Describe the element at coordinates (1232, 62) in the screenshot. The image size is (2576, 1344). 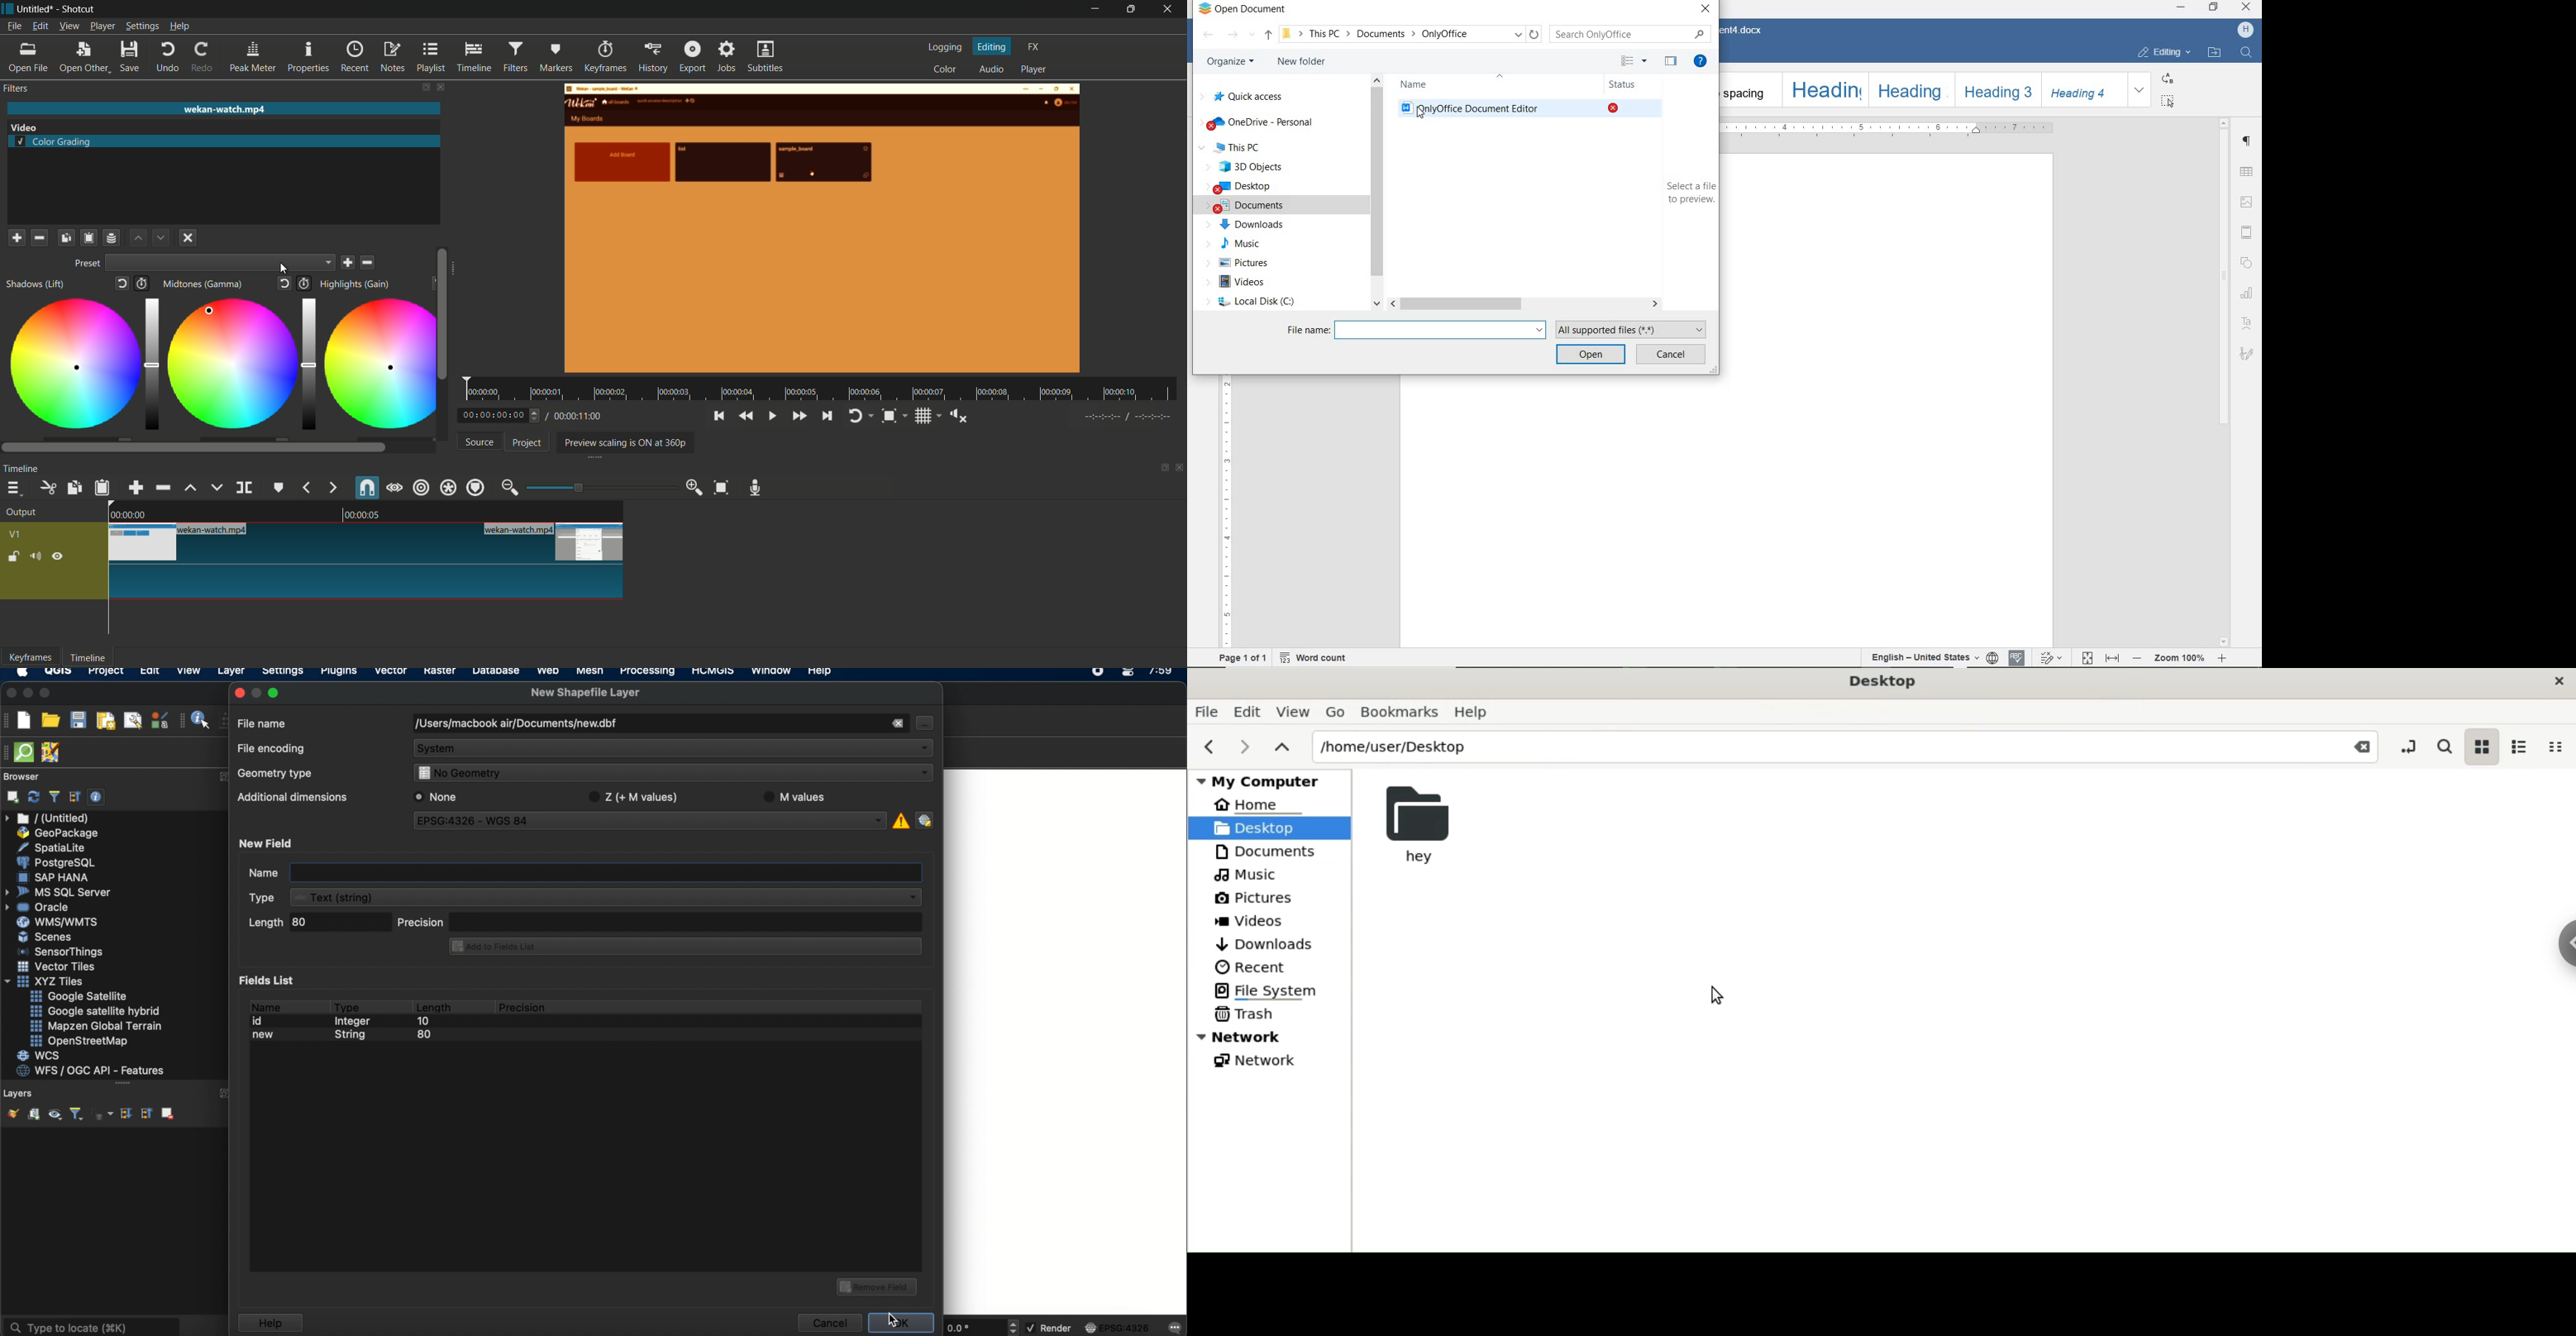
I see `organize` at that location.